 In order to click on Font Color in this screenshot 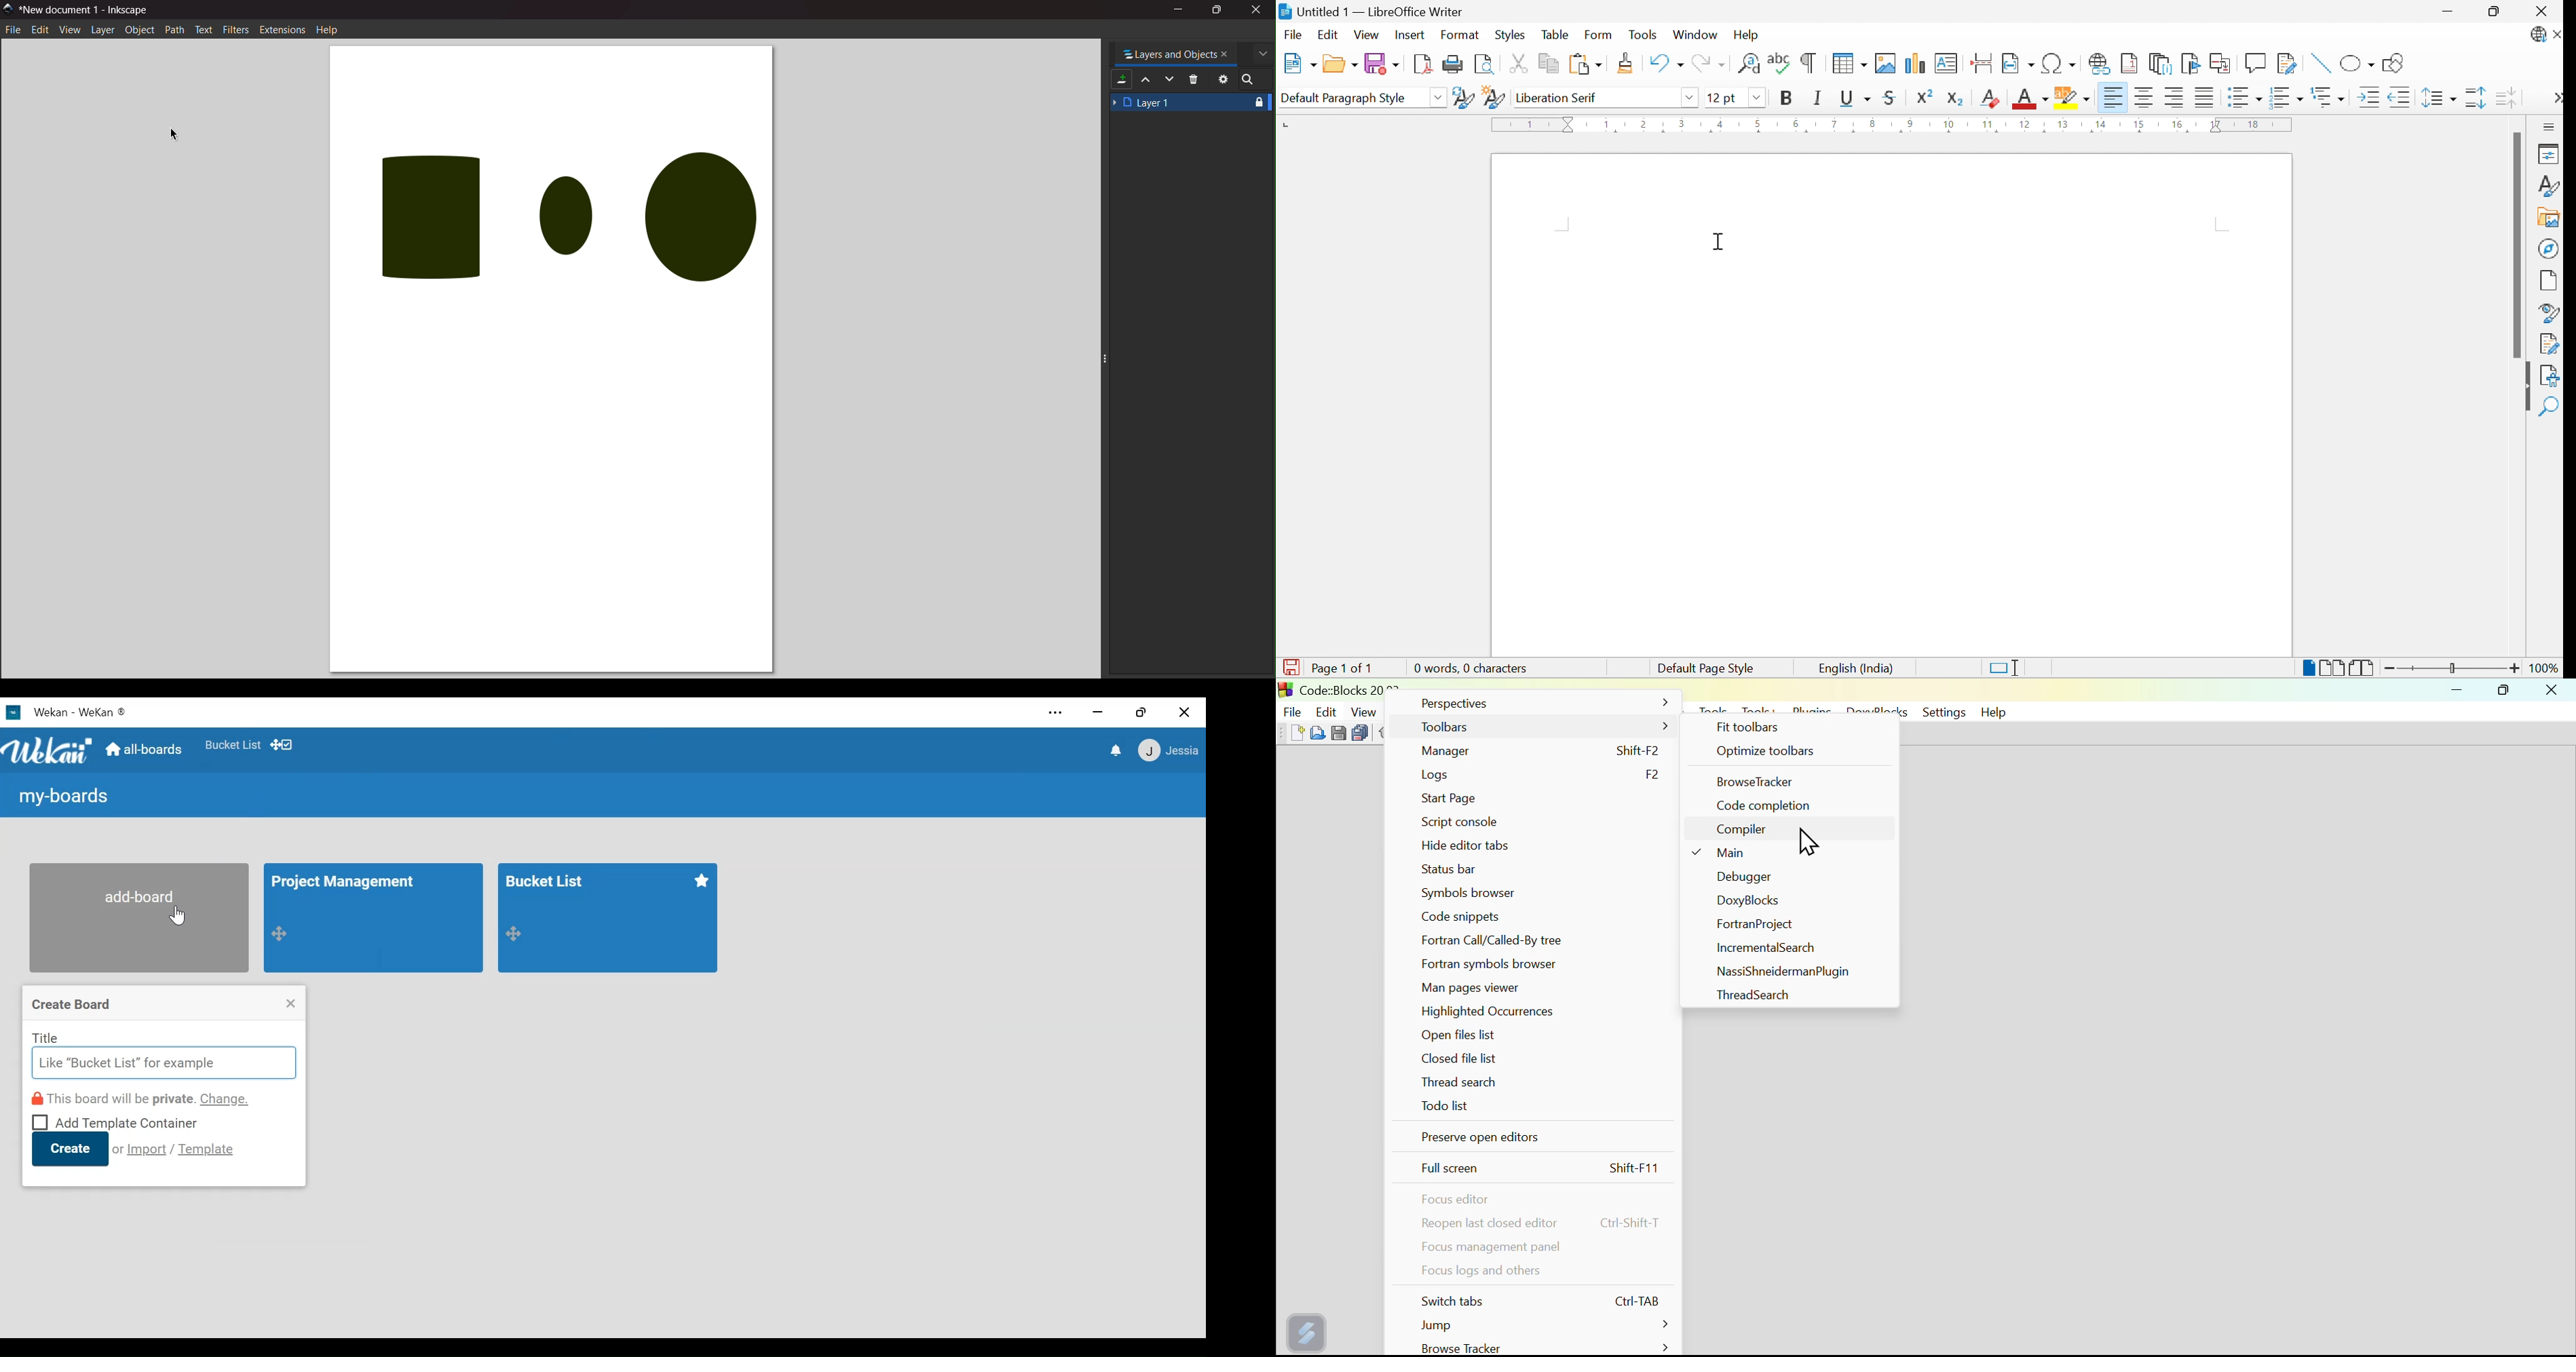, I will do `click(2031, 97)`.